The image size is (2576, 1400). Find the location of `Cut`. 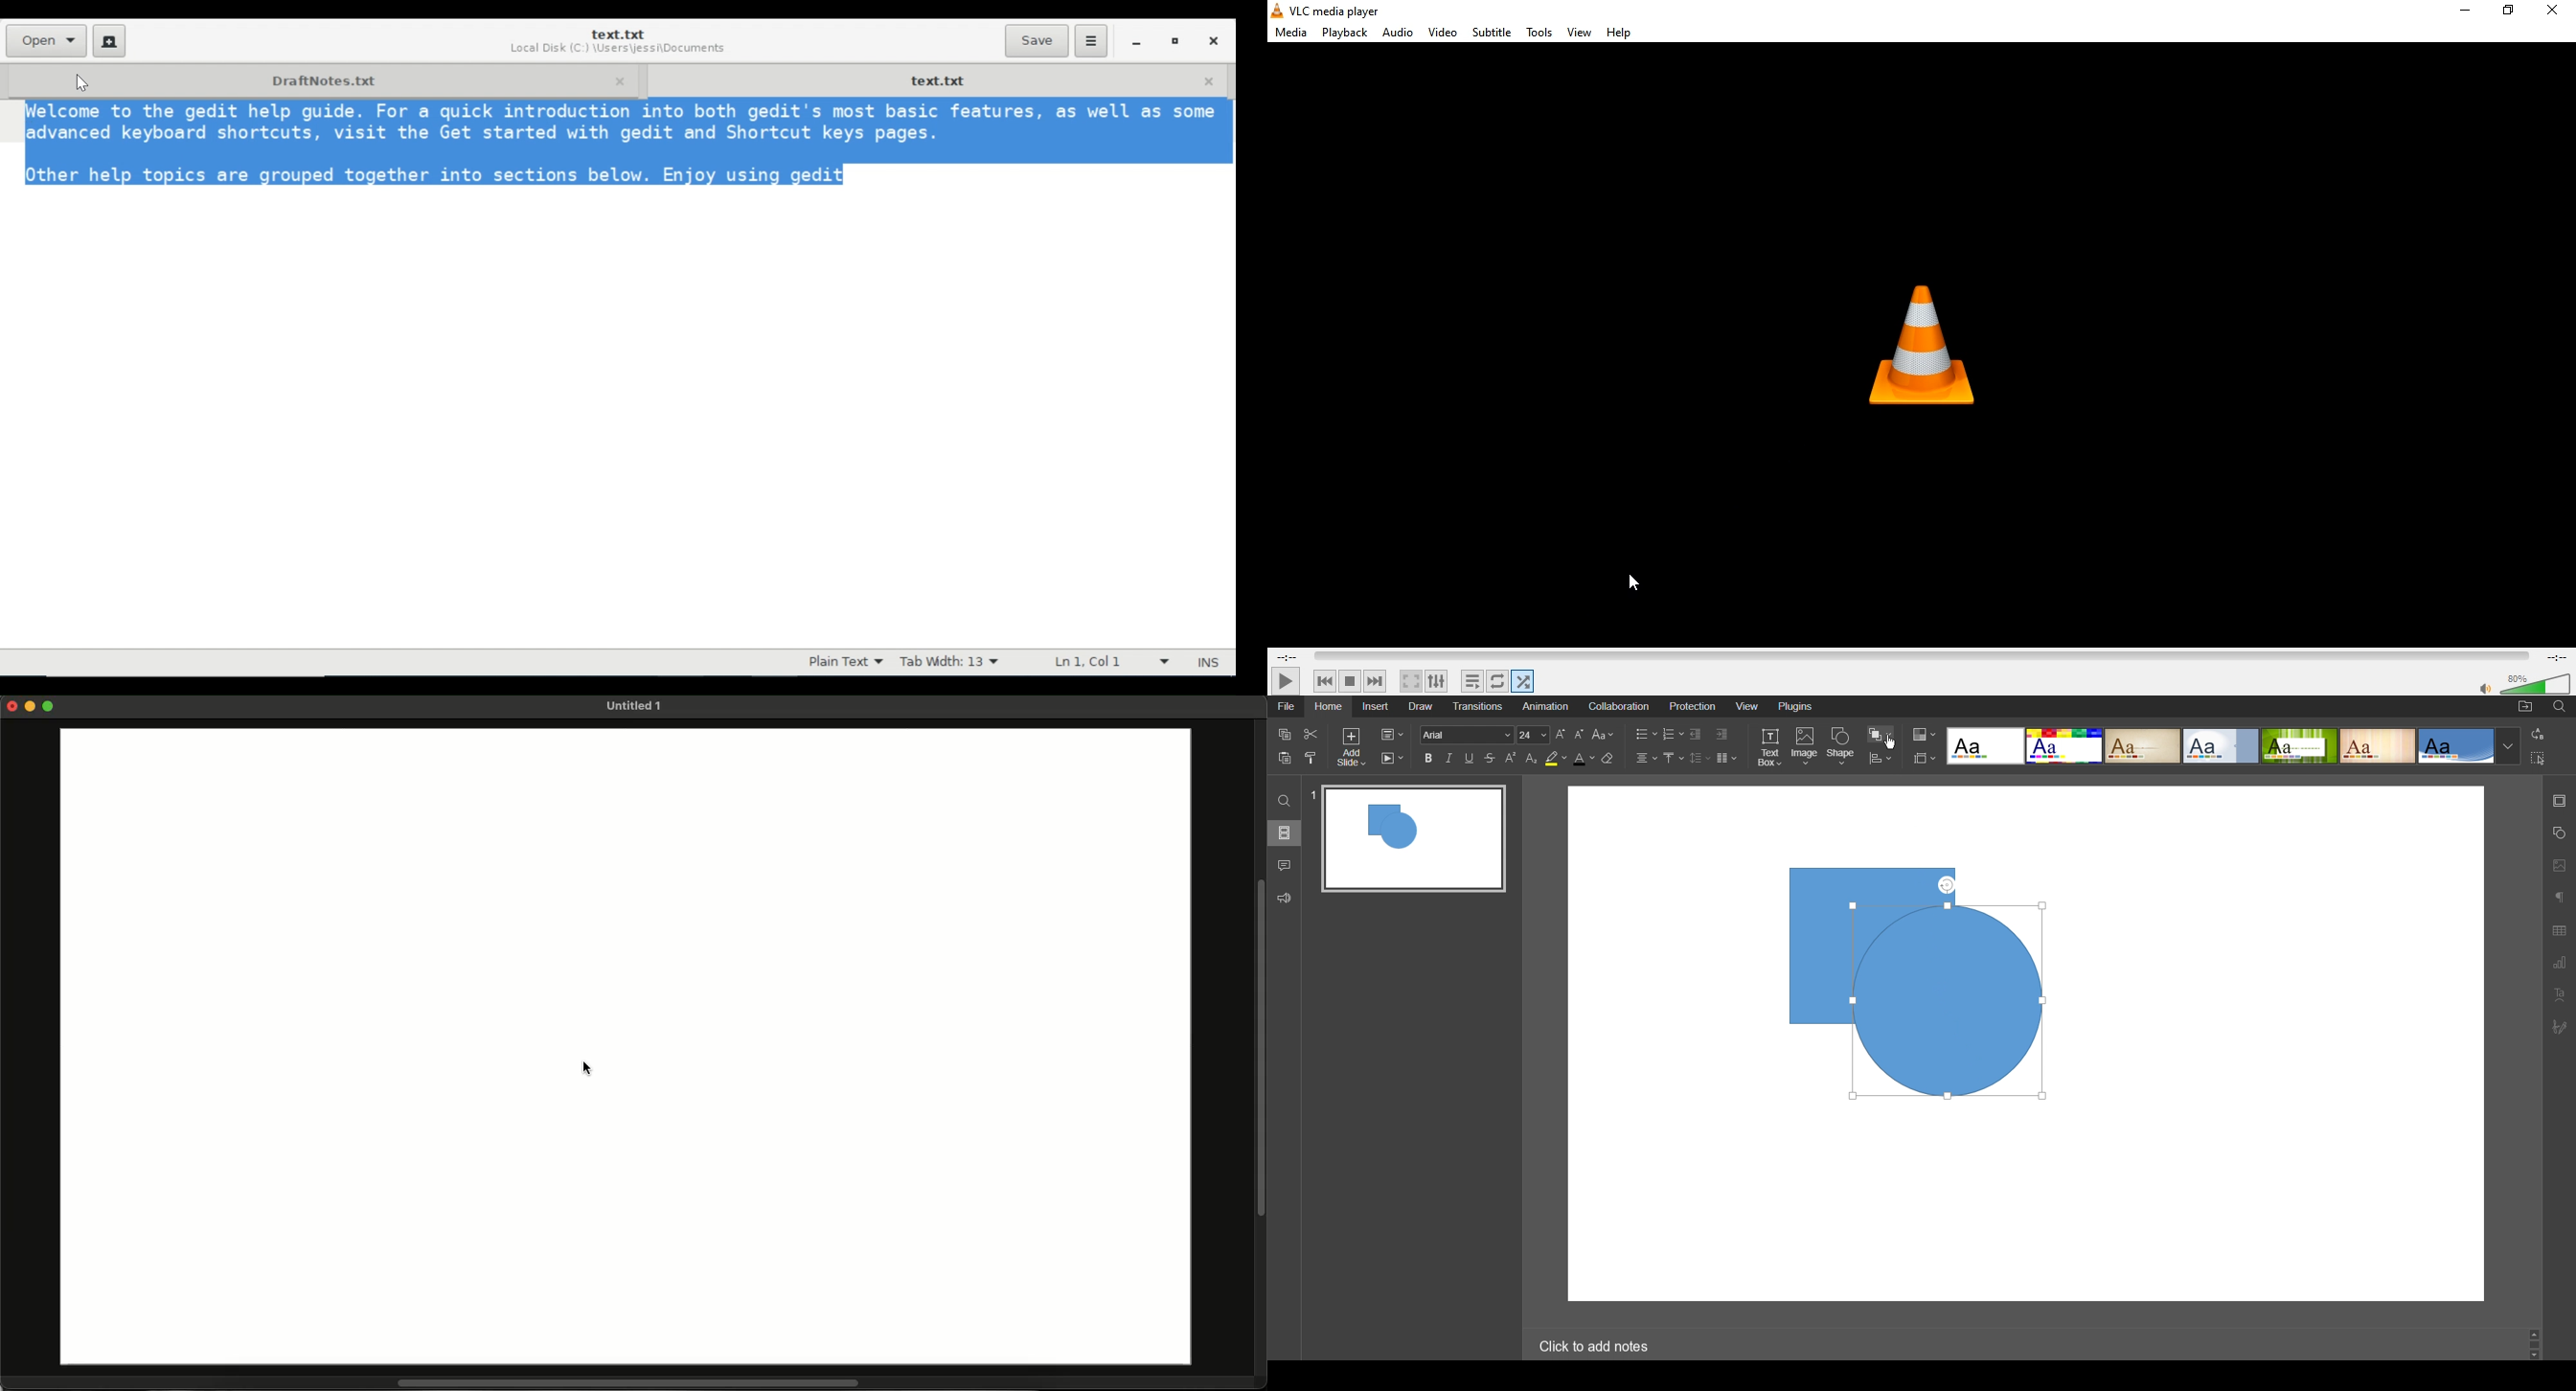

Cut is located at coordinates (1311, 735).